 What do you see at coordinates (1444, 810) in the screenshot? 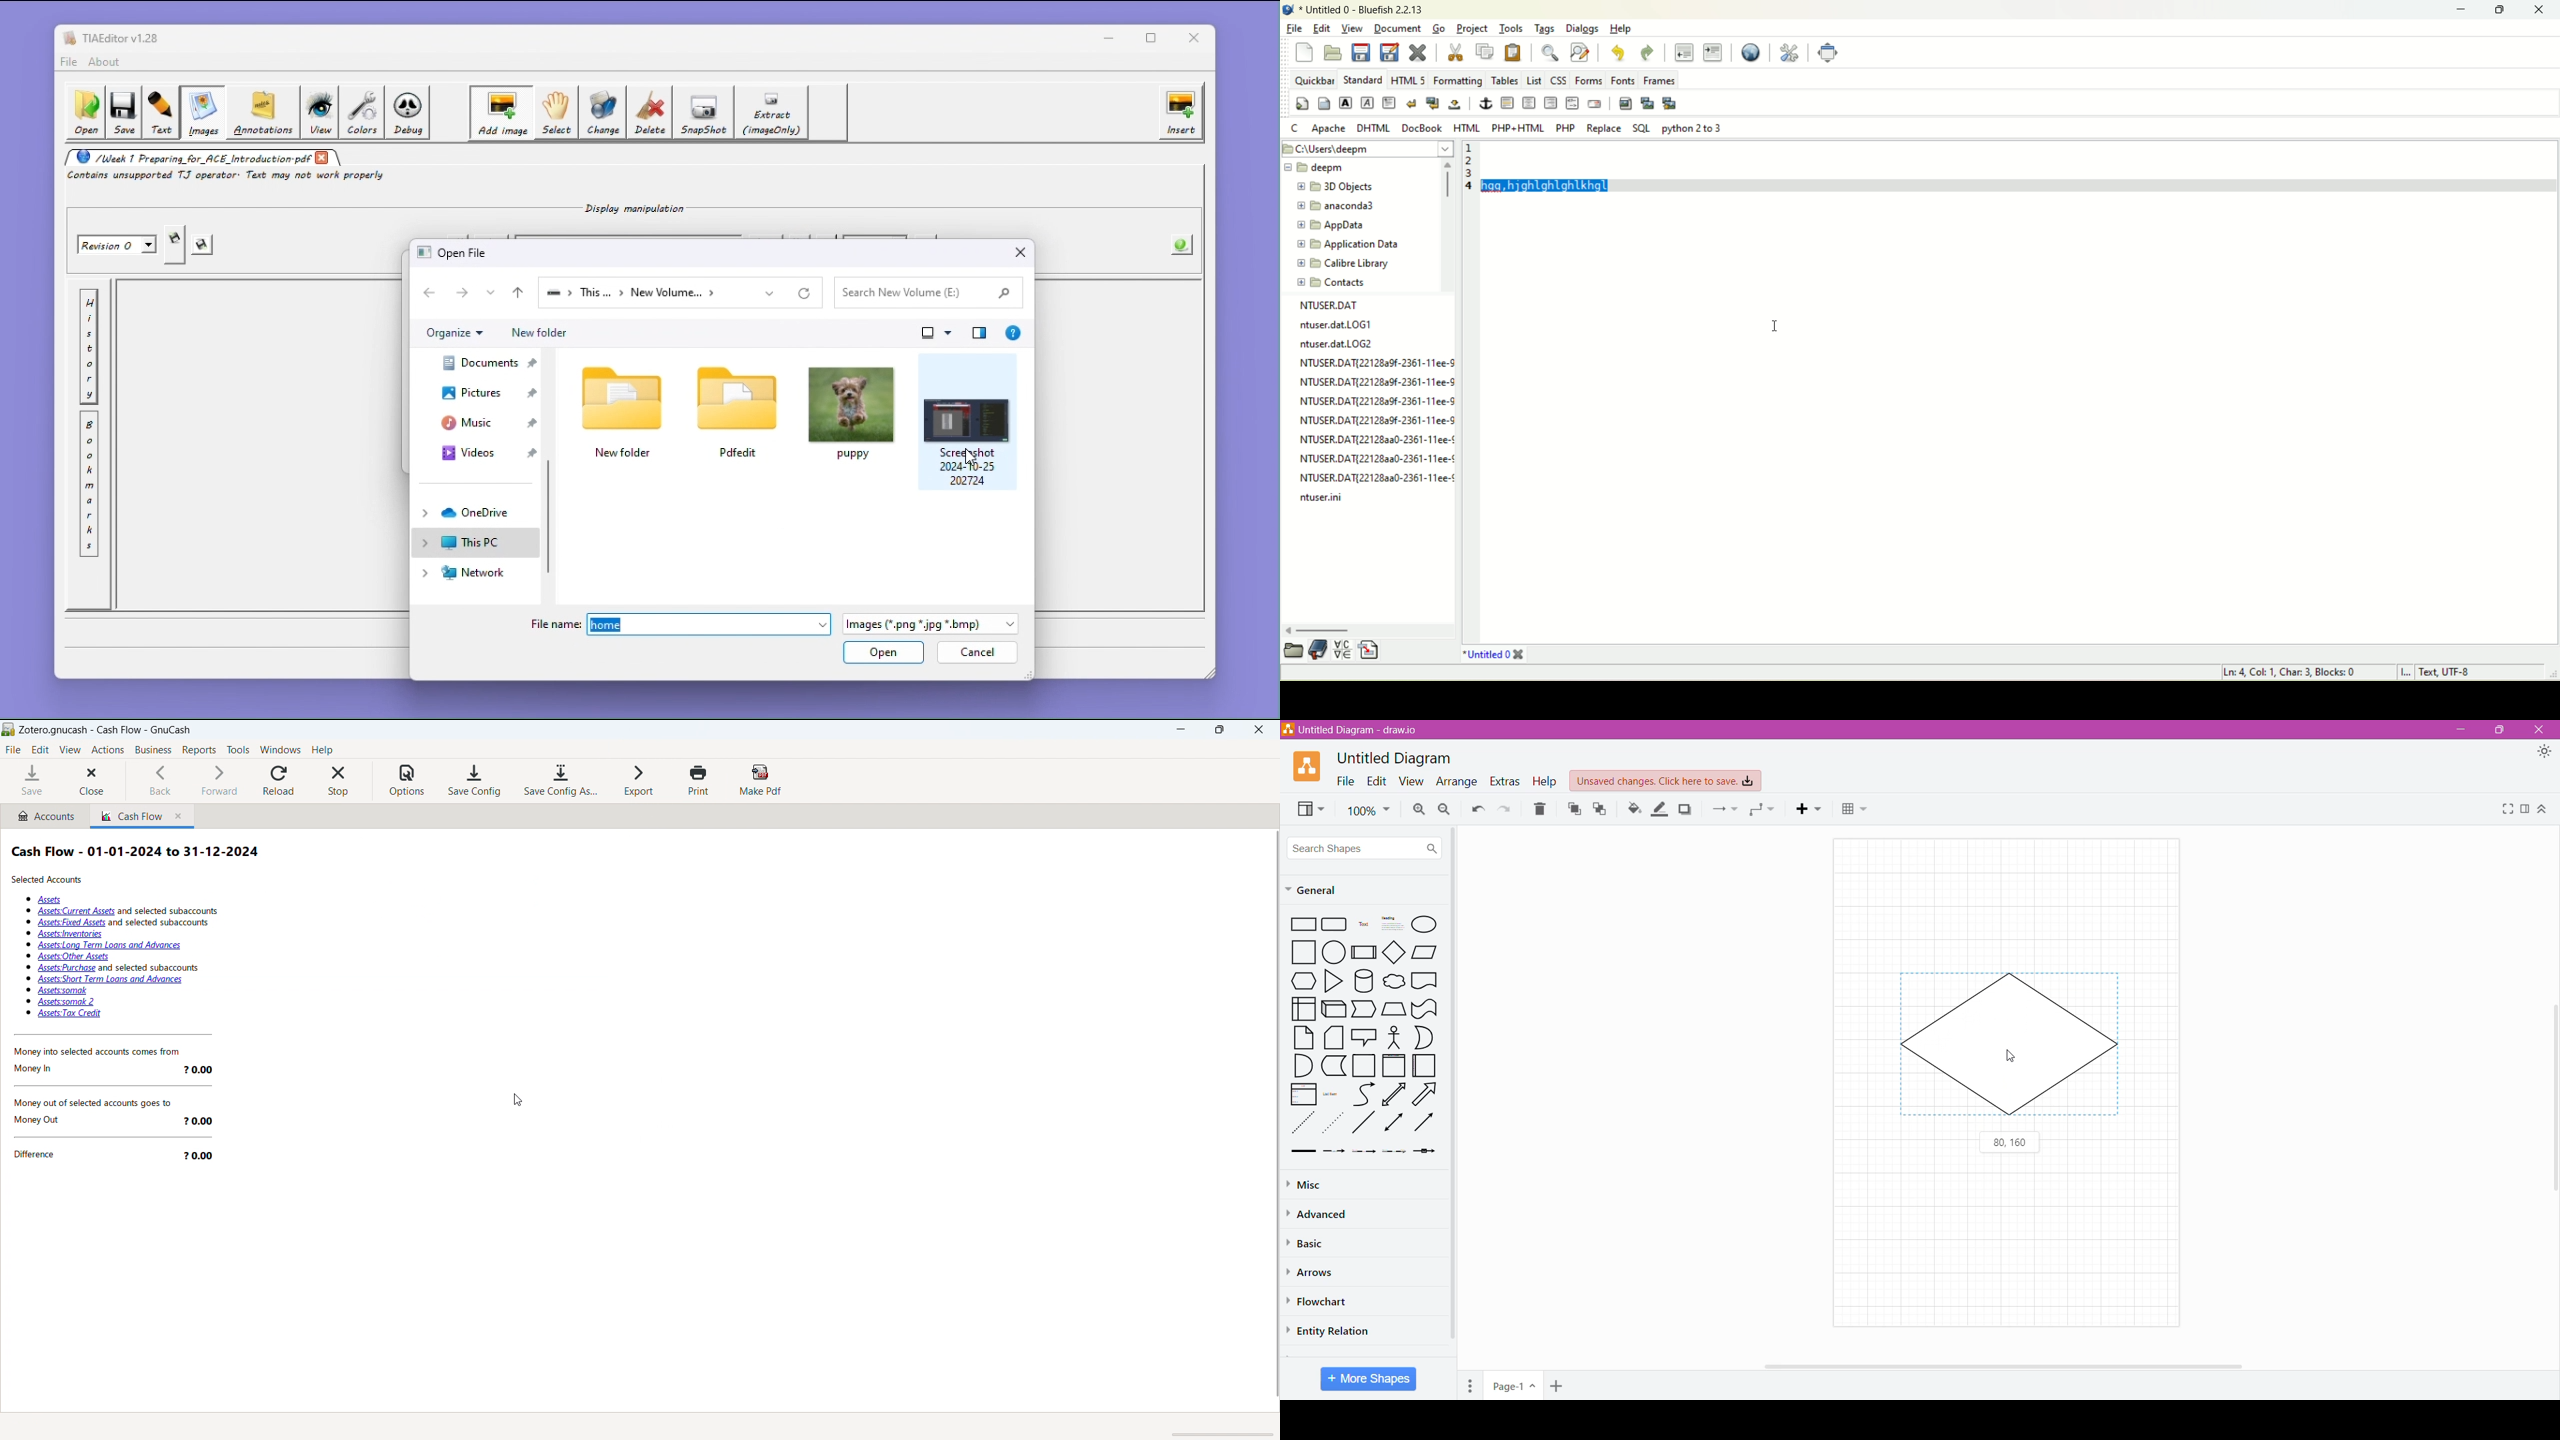
I see `Zoom Out` at bounding box center [1444, 810].